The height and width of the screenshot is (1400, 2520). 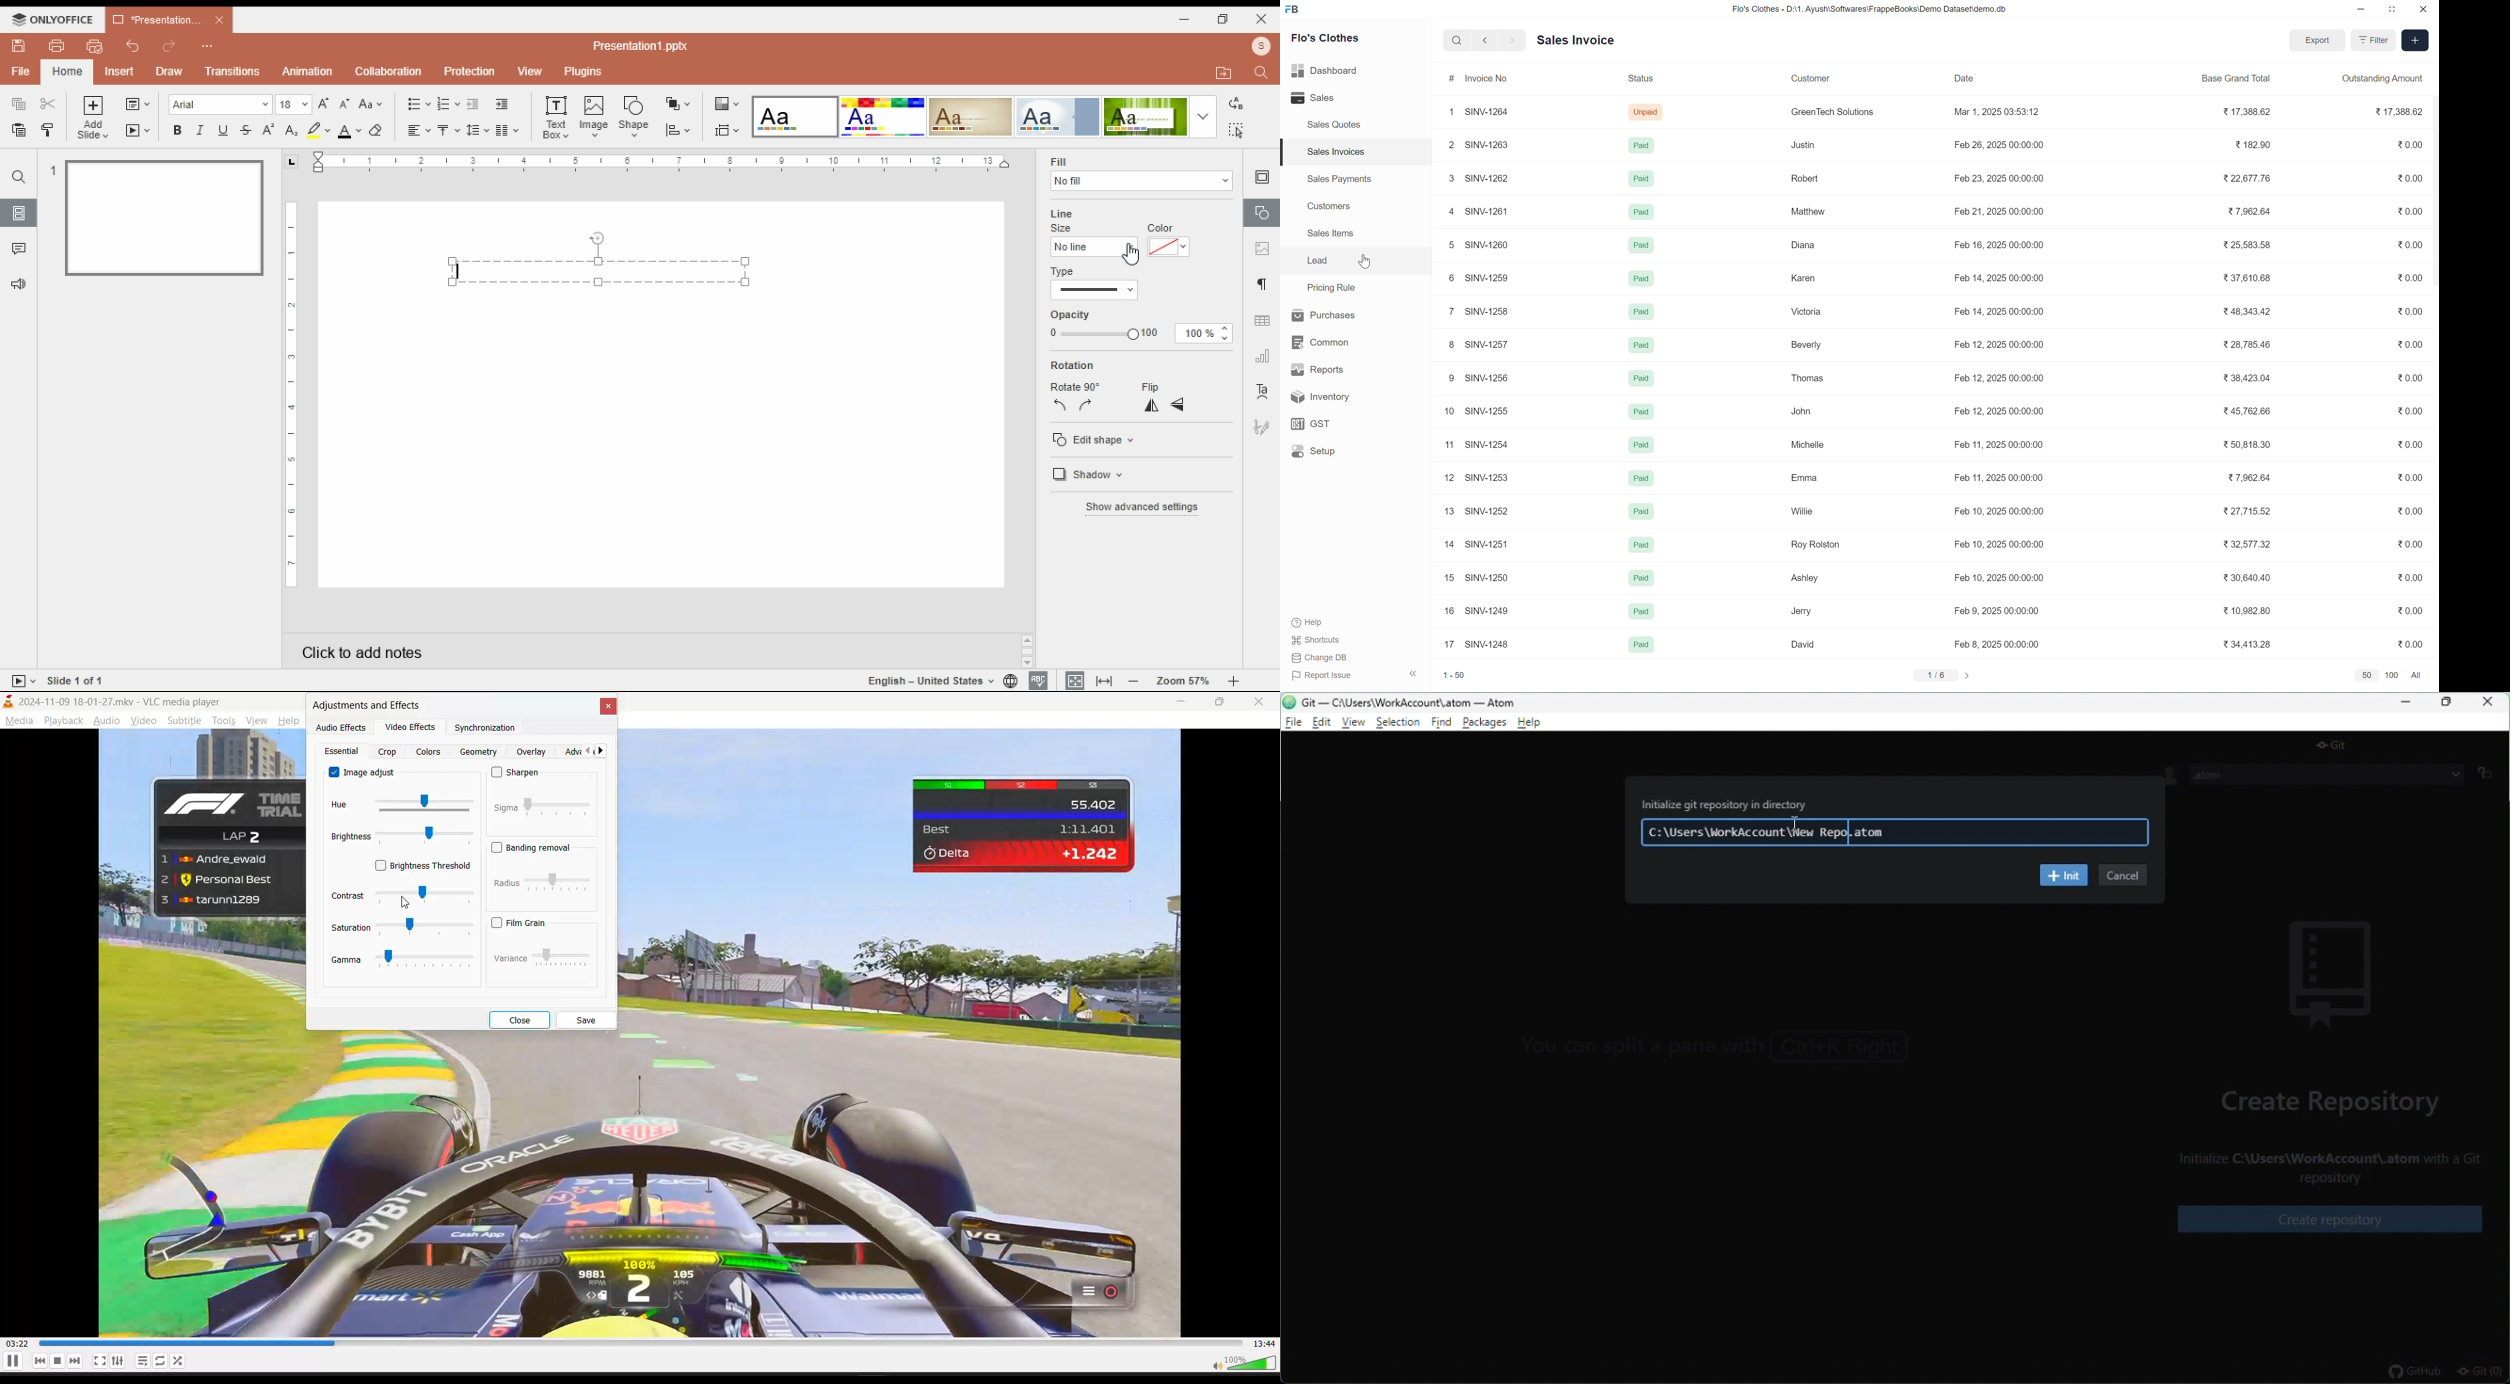 What do you see at coordinates (1181, 681) in the screenshot?
I see `zoom 57%` at bounding box center [1181, 681].